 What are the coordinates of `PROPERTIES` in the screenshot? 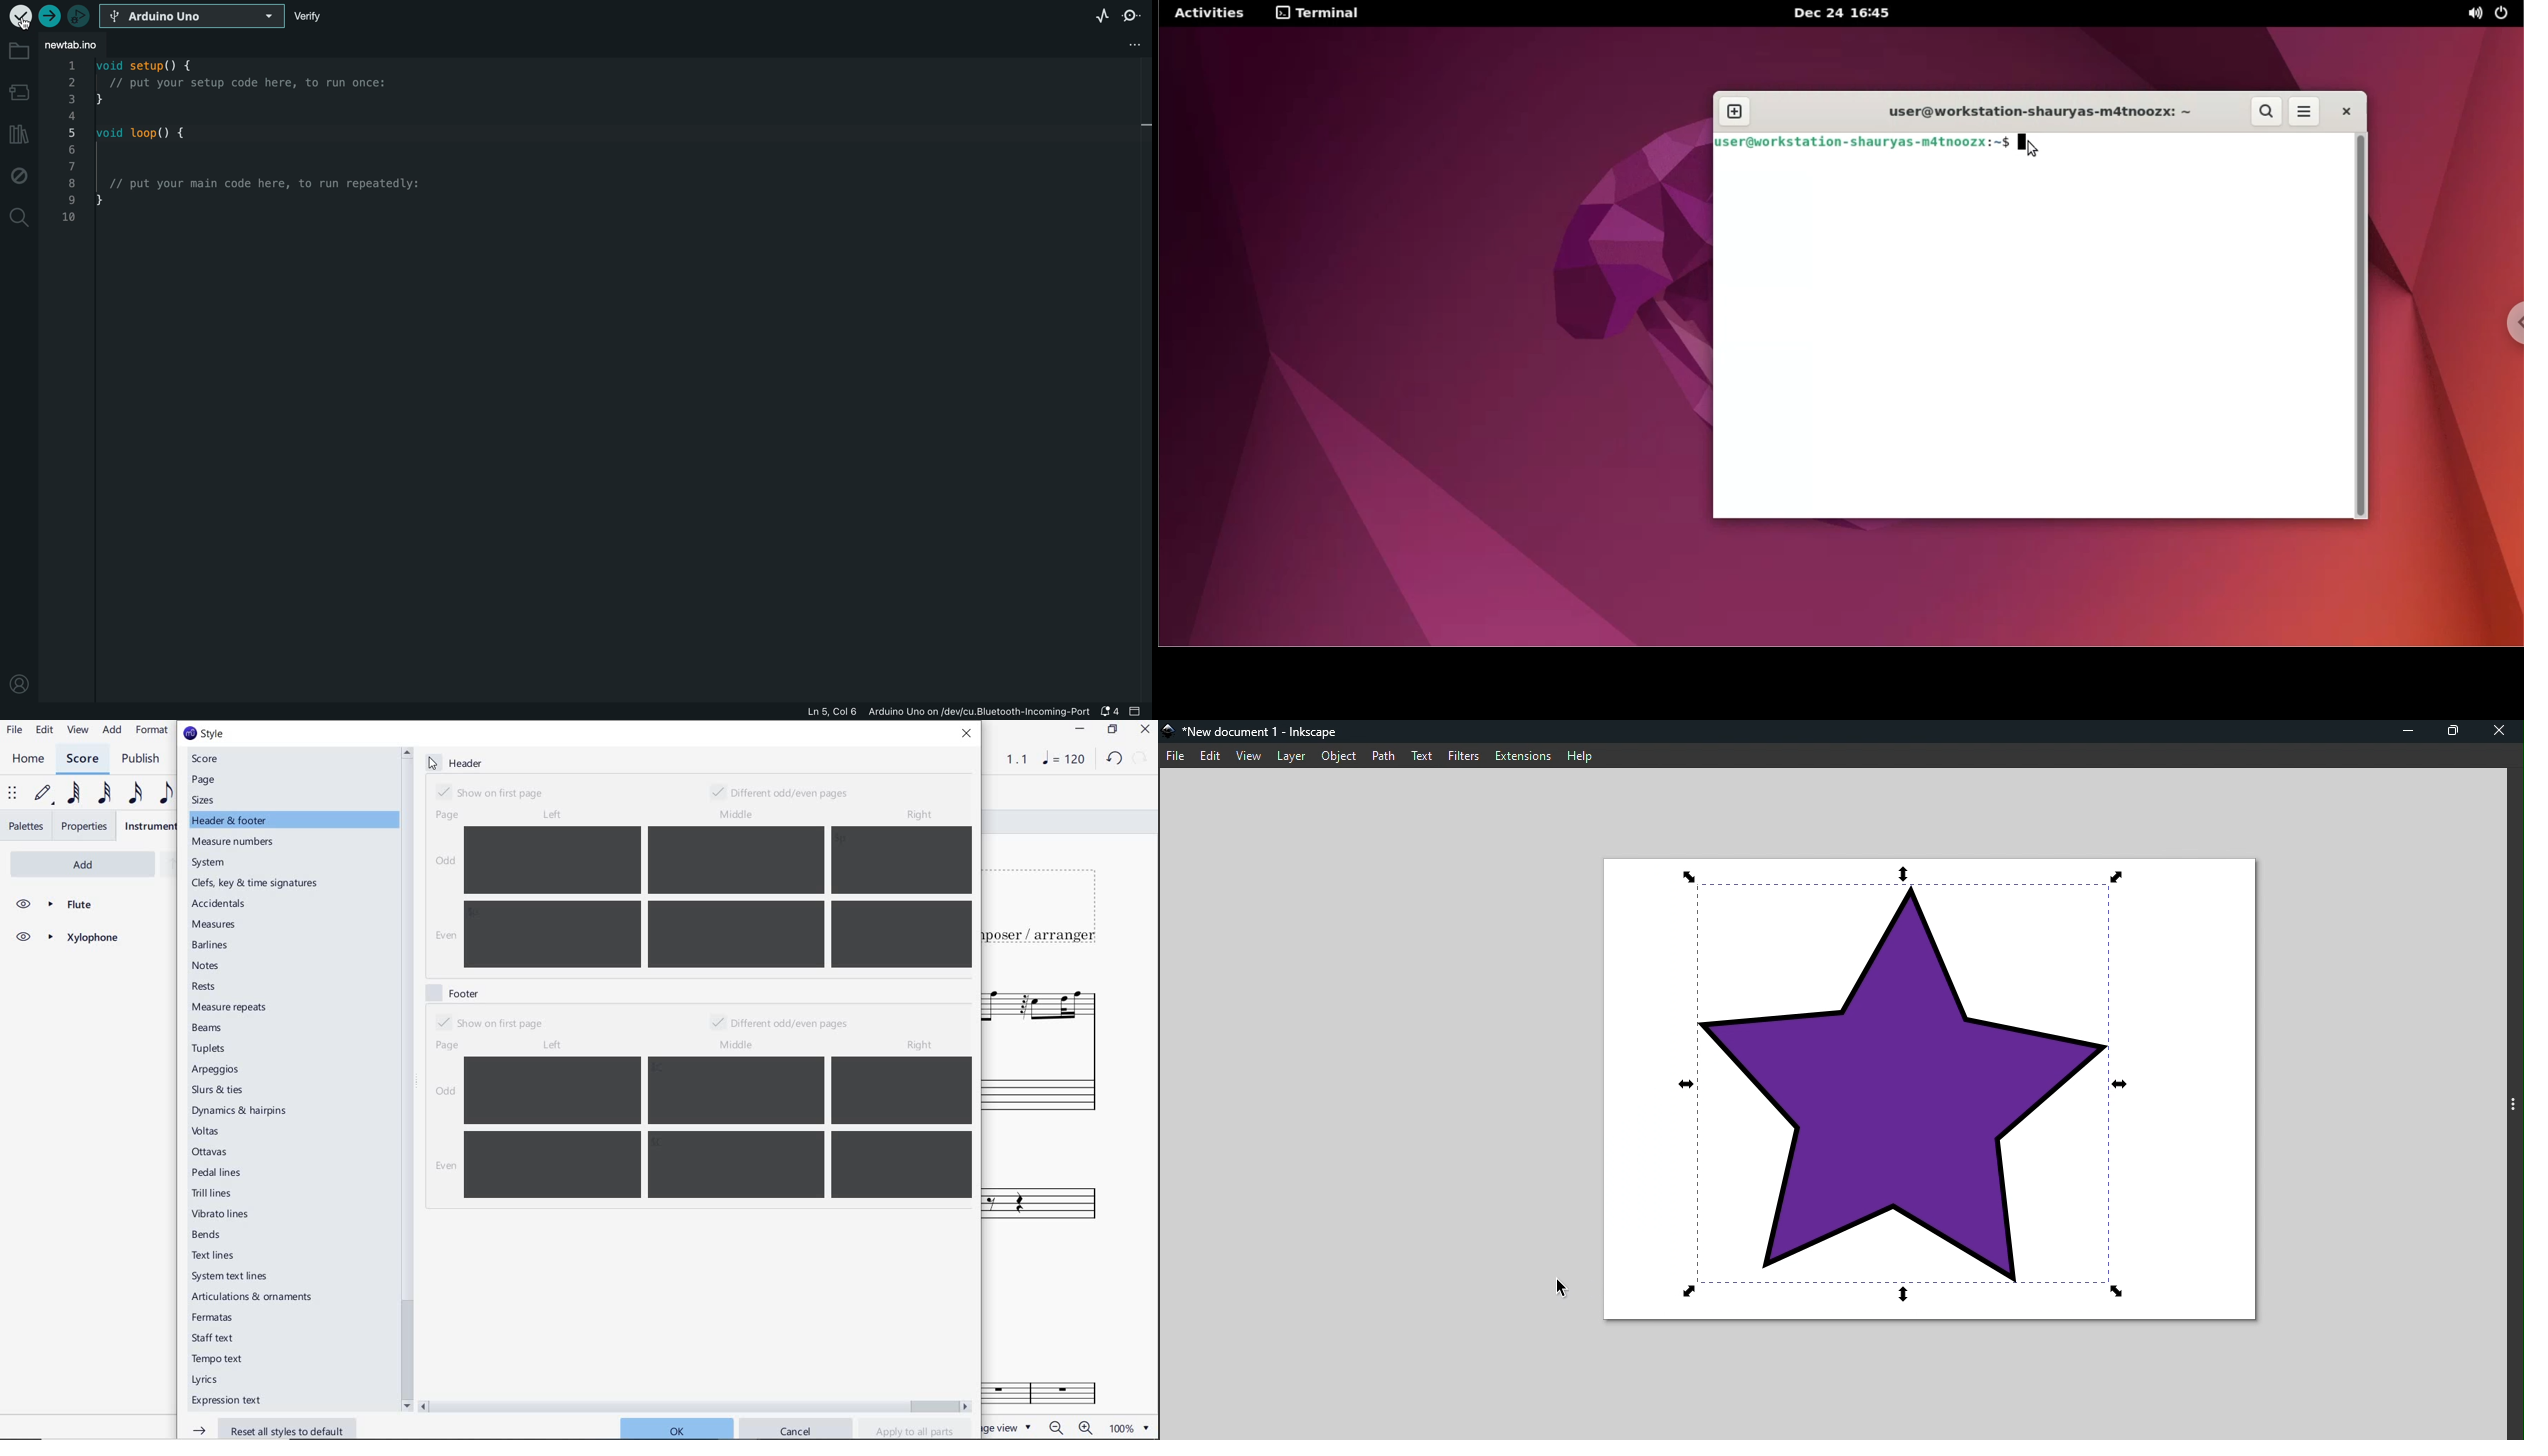 It's located at (86, 826).